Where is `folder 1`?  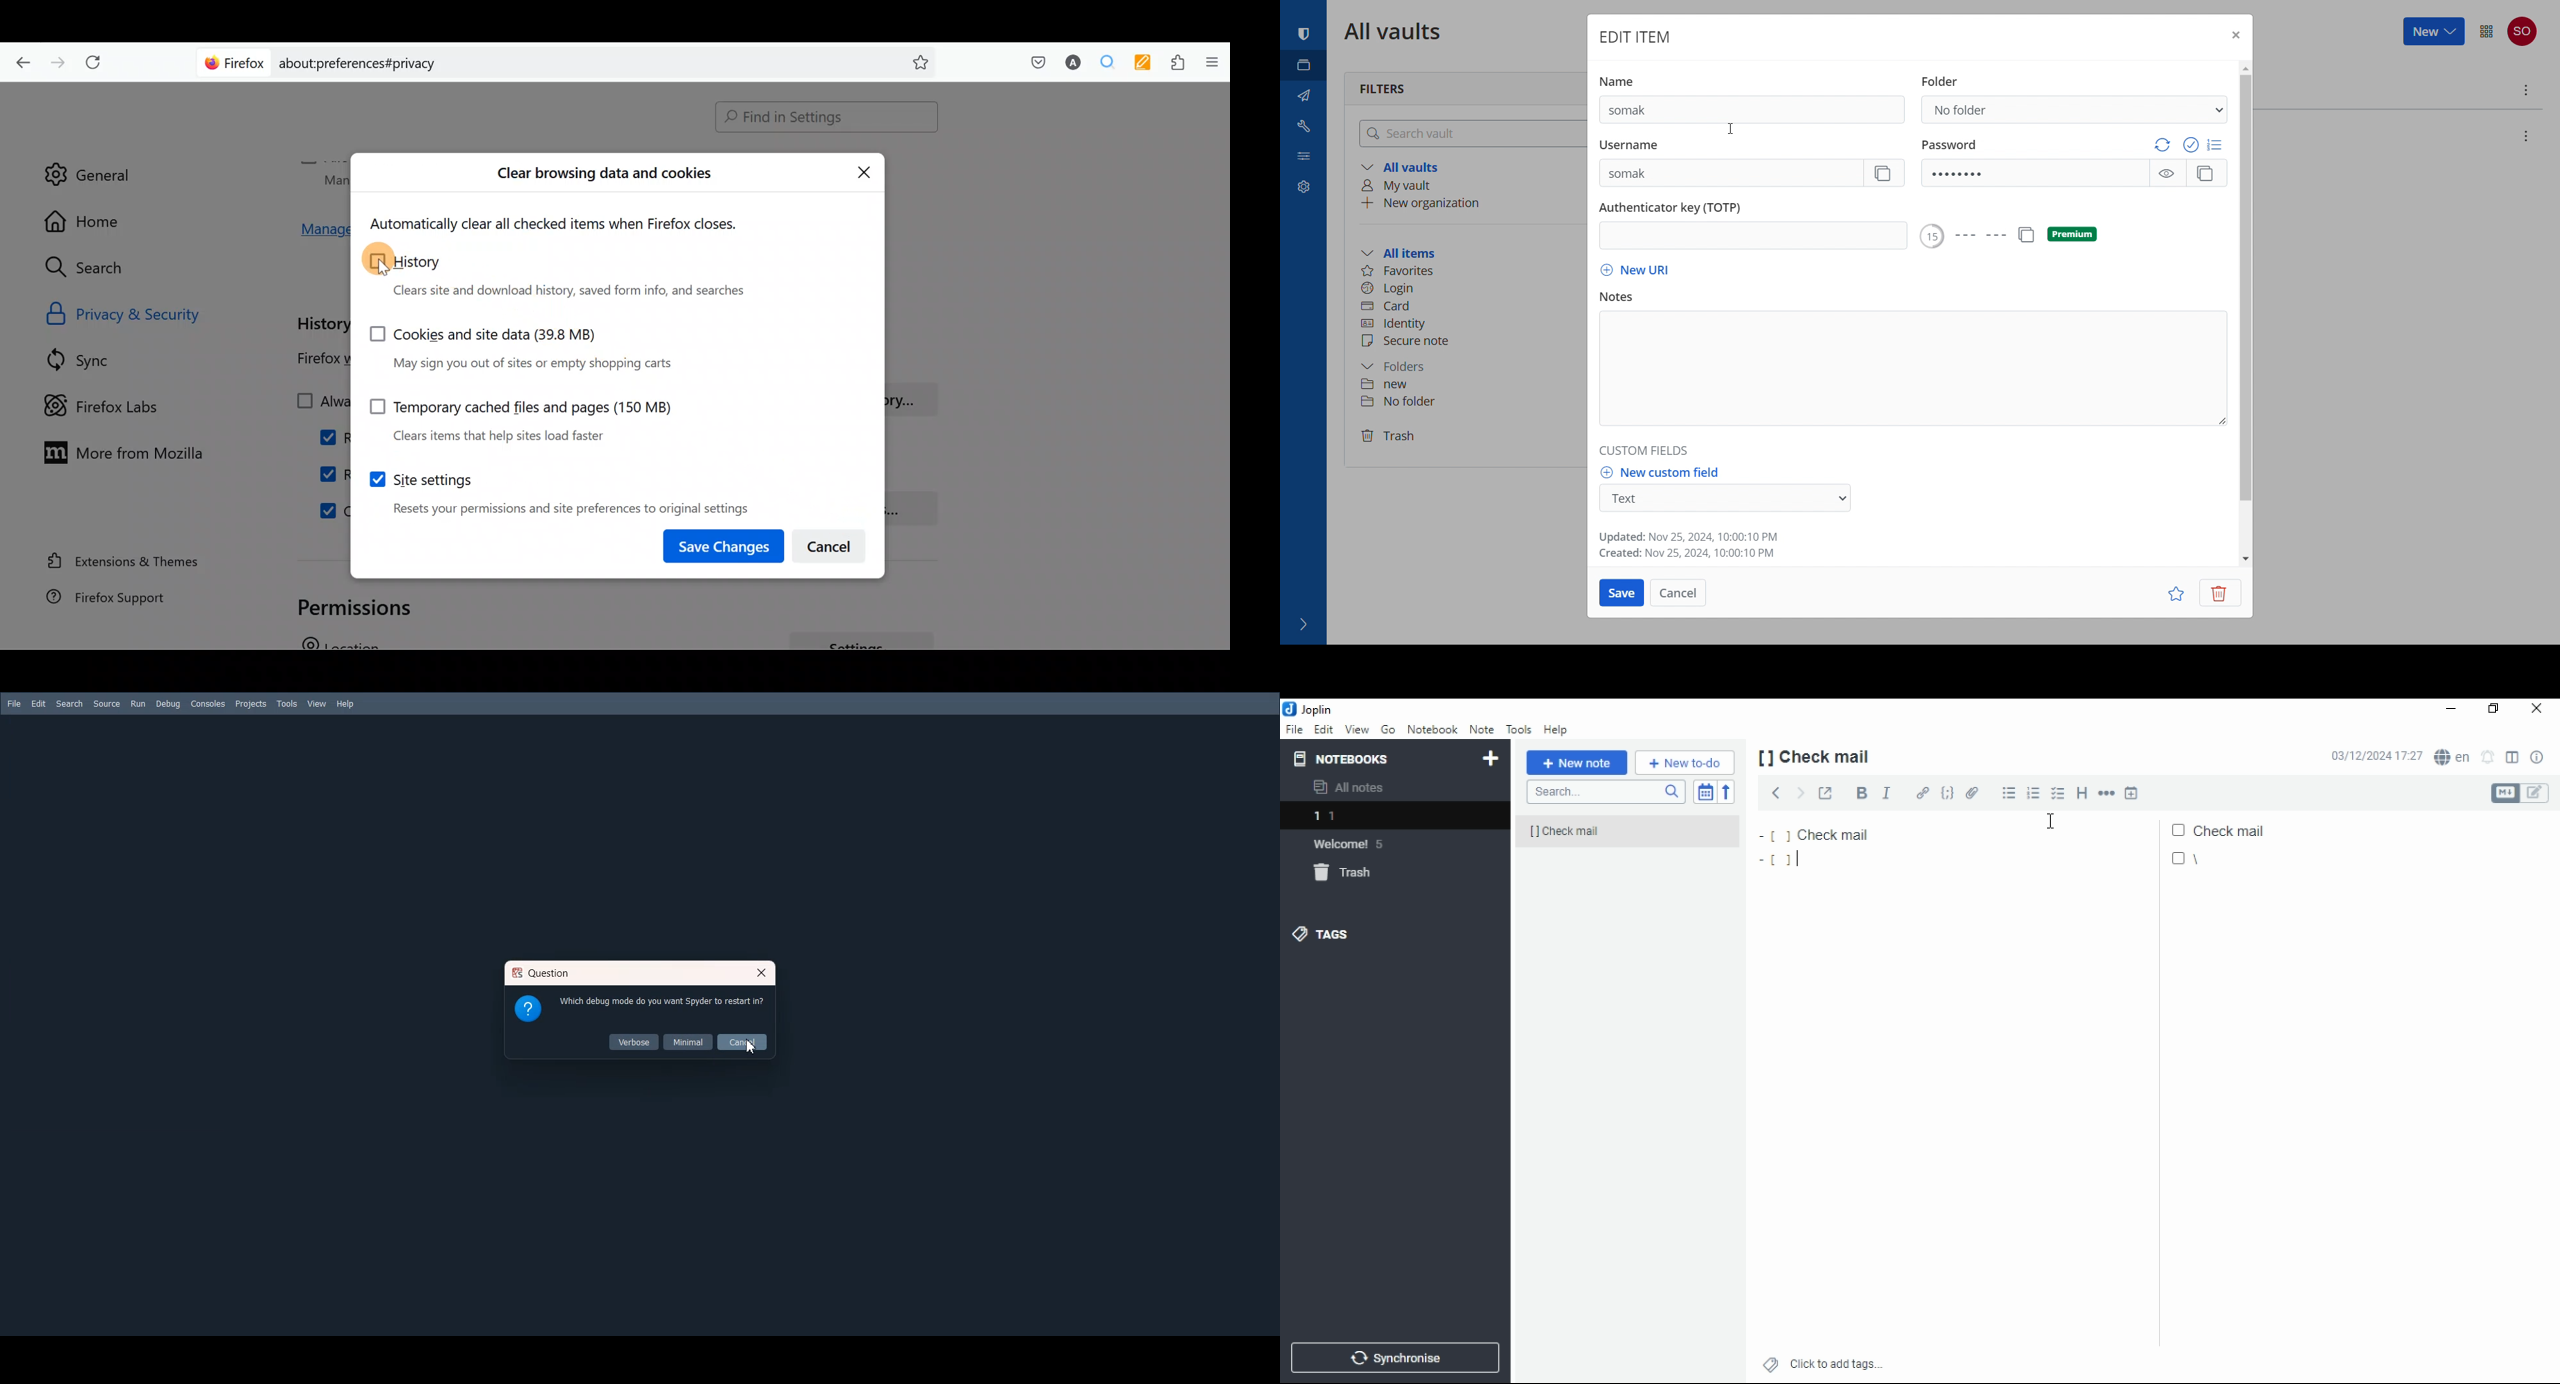 folder 1 is located at coordinates (1469, 383).